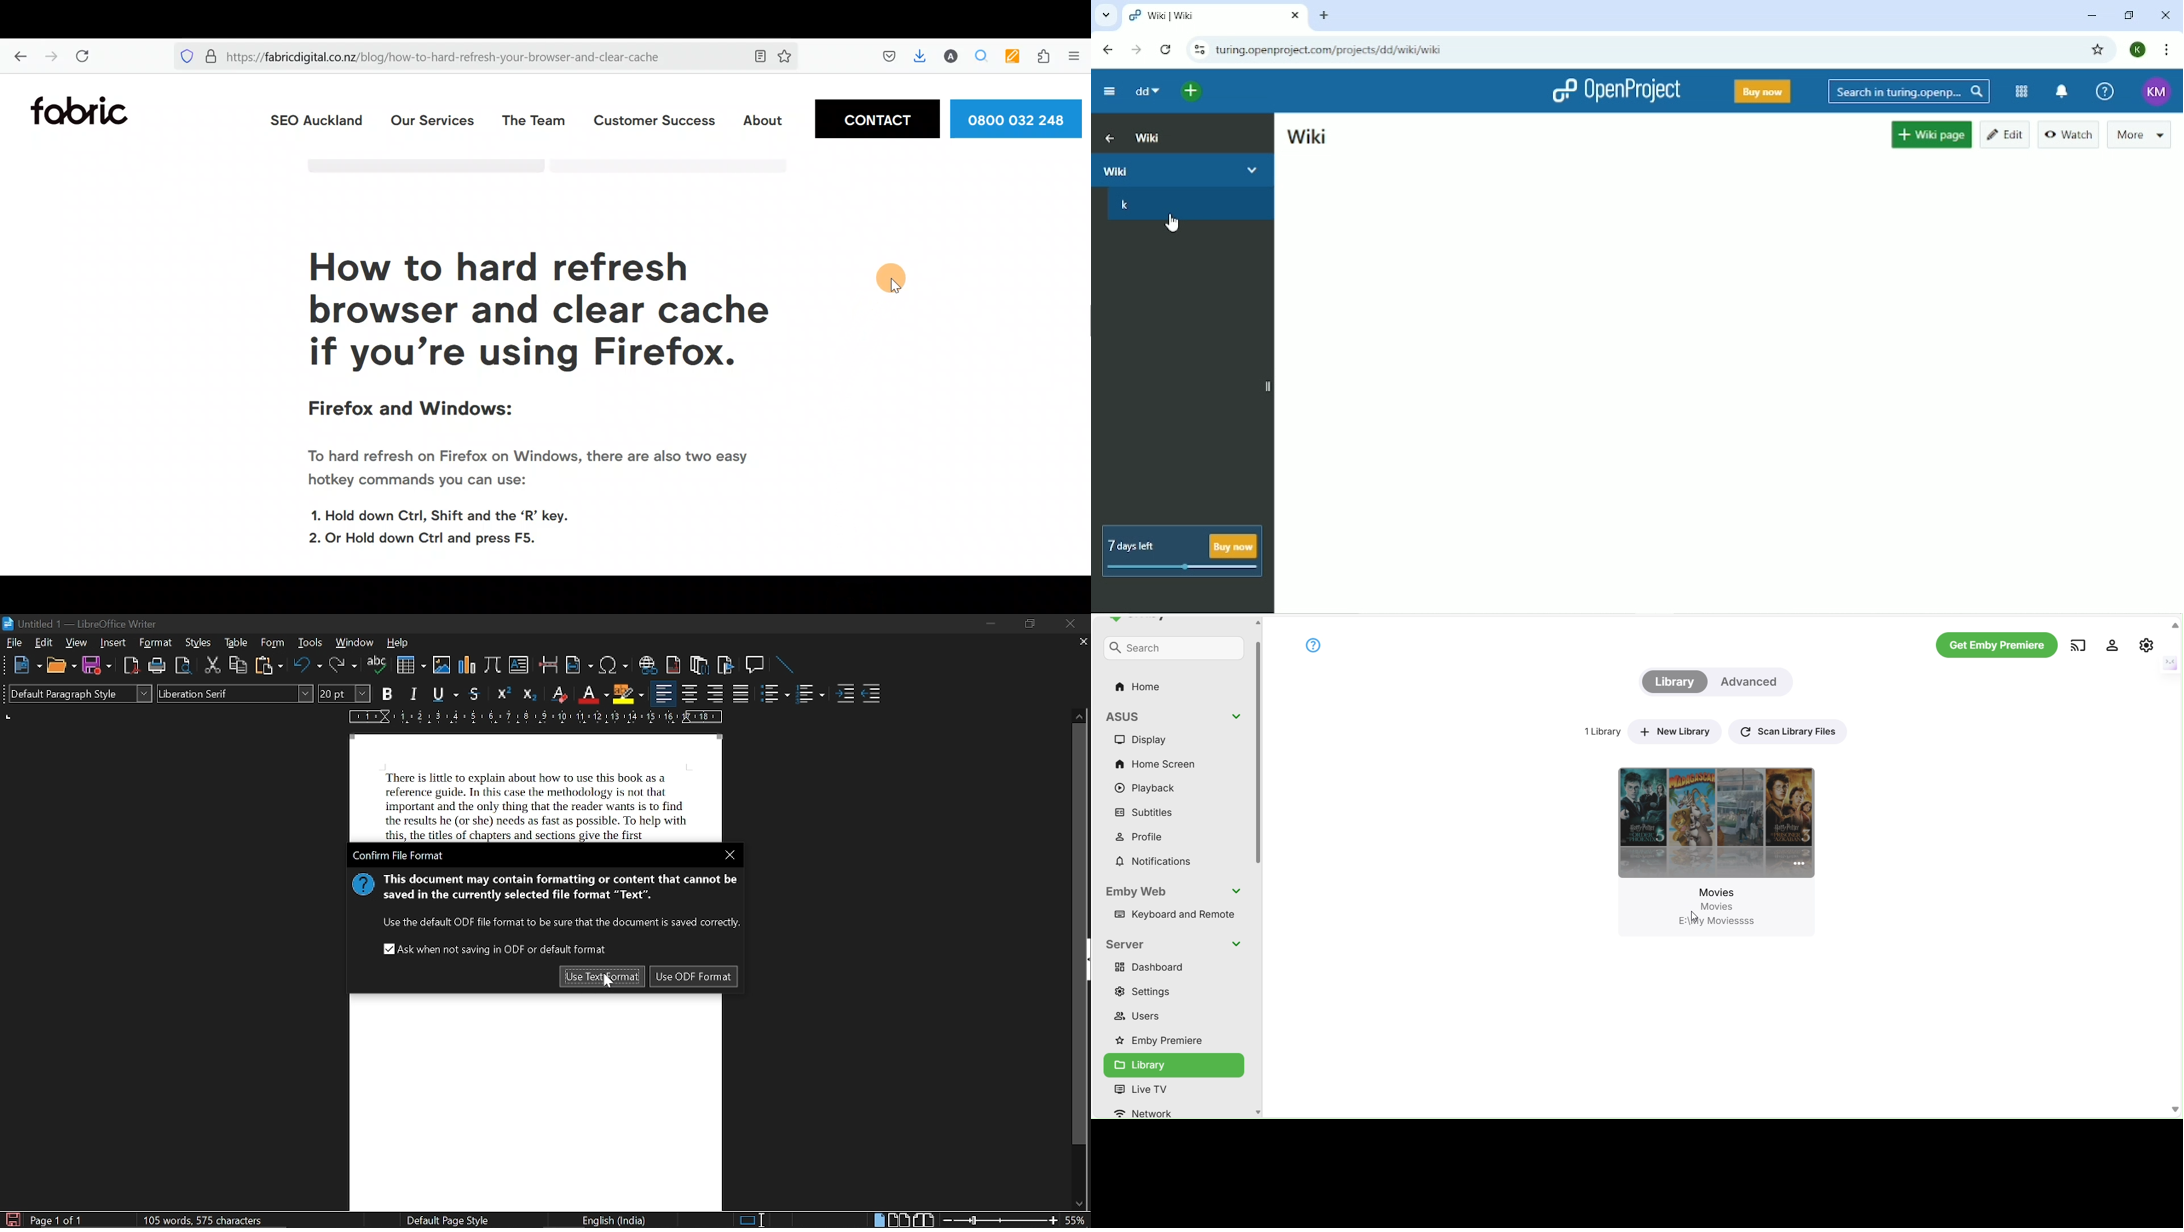 This screenshot has height=1232, width=2184. I want to click on tools, so click(309, 642).